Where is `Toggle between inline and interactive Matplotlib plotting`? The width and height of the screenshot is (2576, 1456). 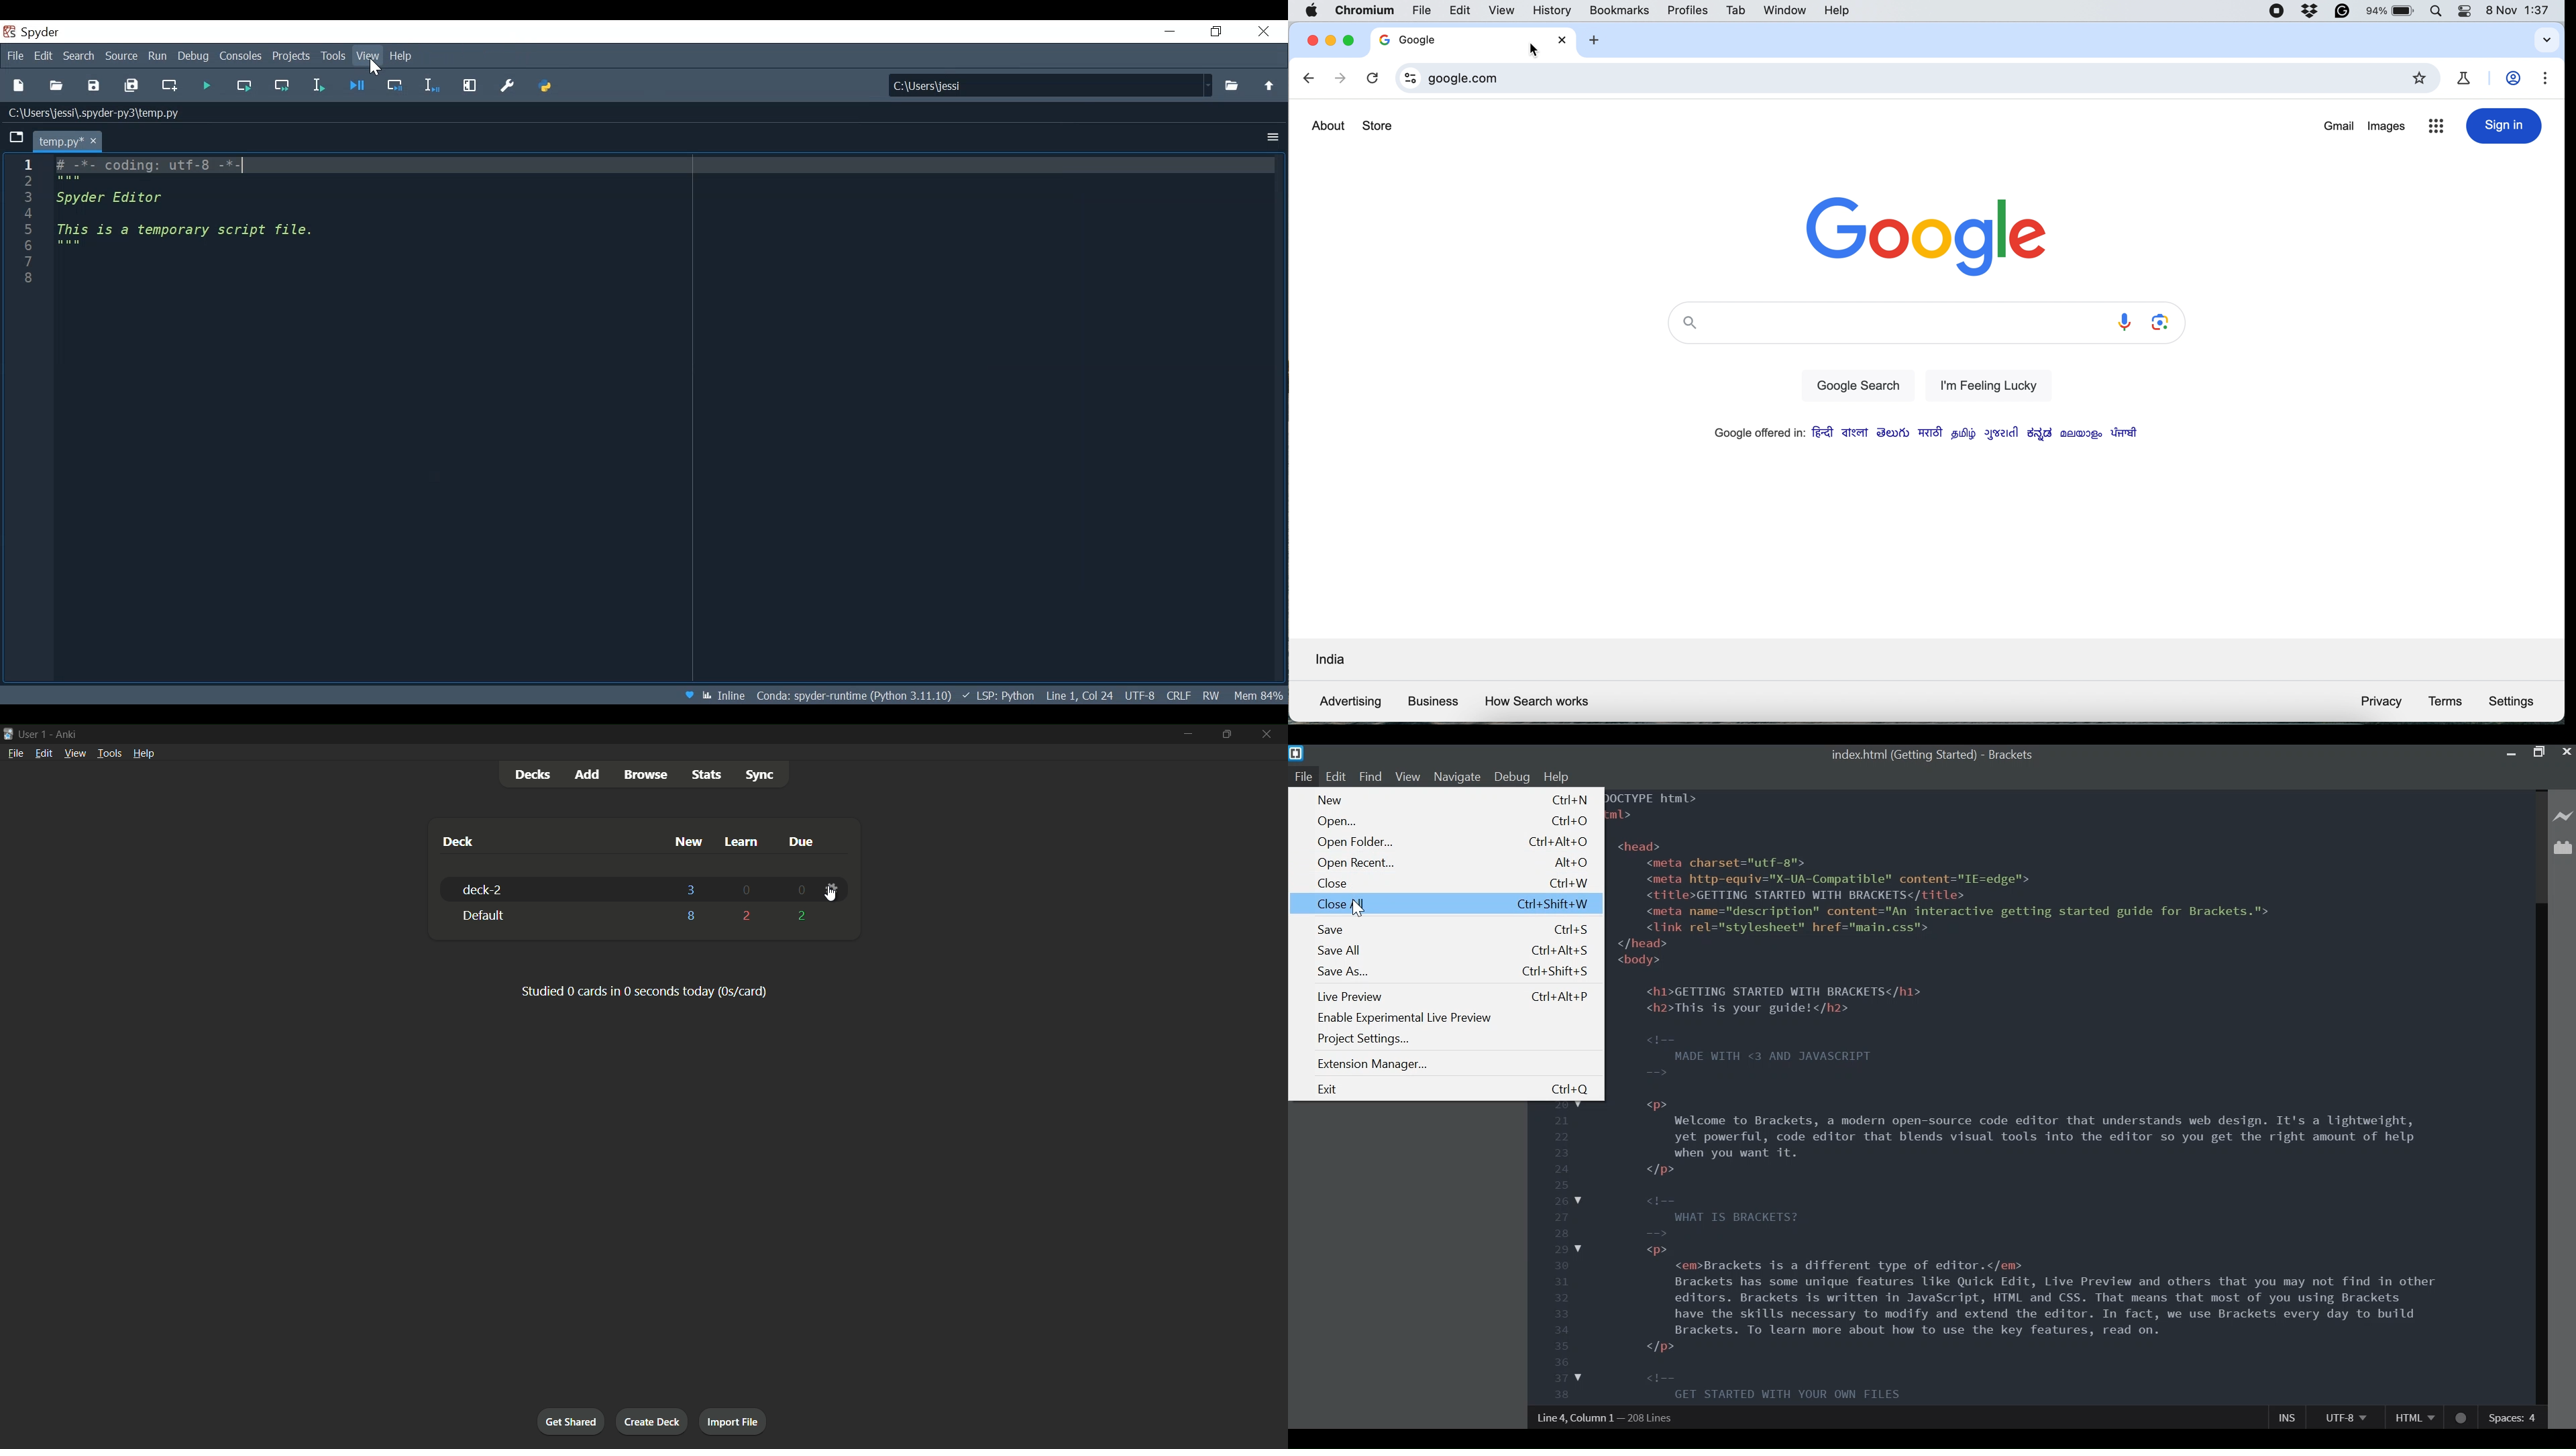
Toggle between inline and interactive Matplotlib plotting is located at coordinates (722, 695).